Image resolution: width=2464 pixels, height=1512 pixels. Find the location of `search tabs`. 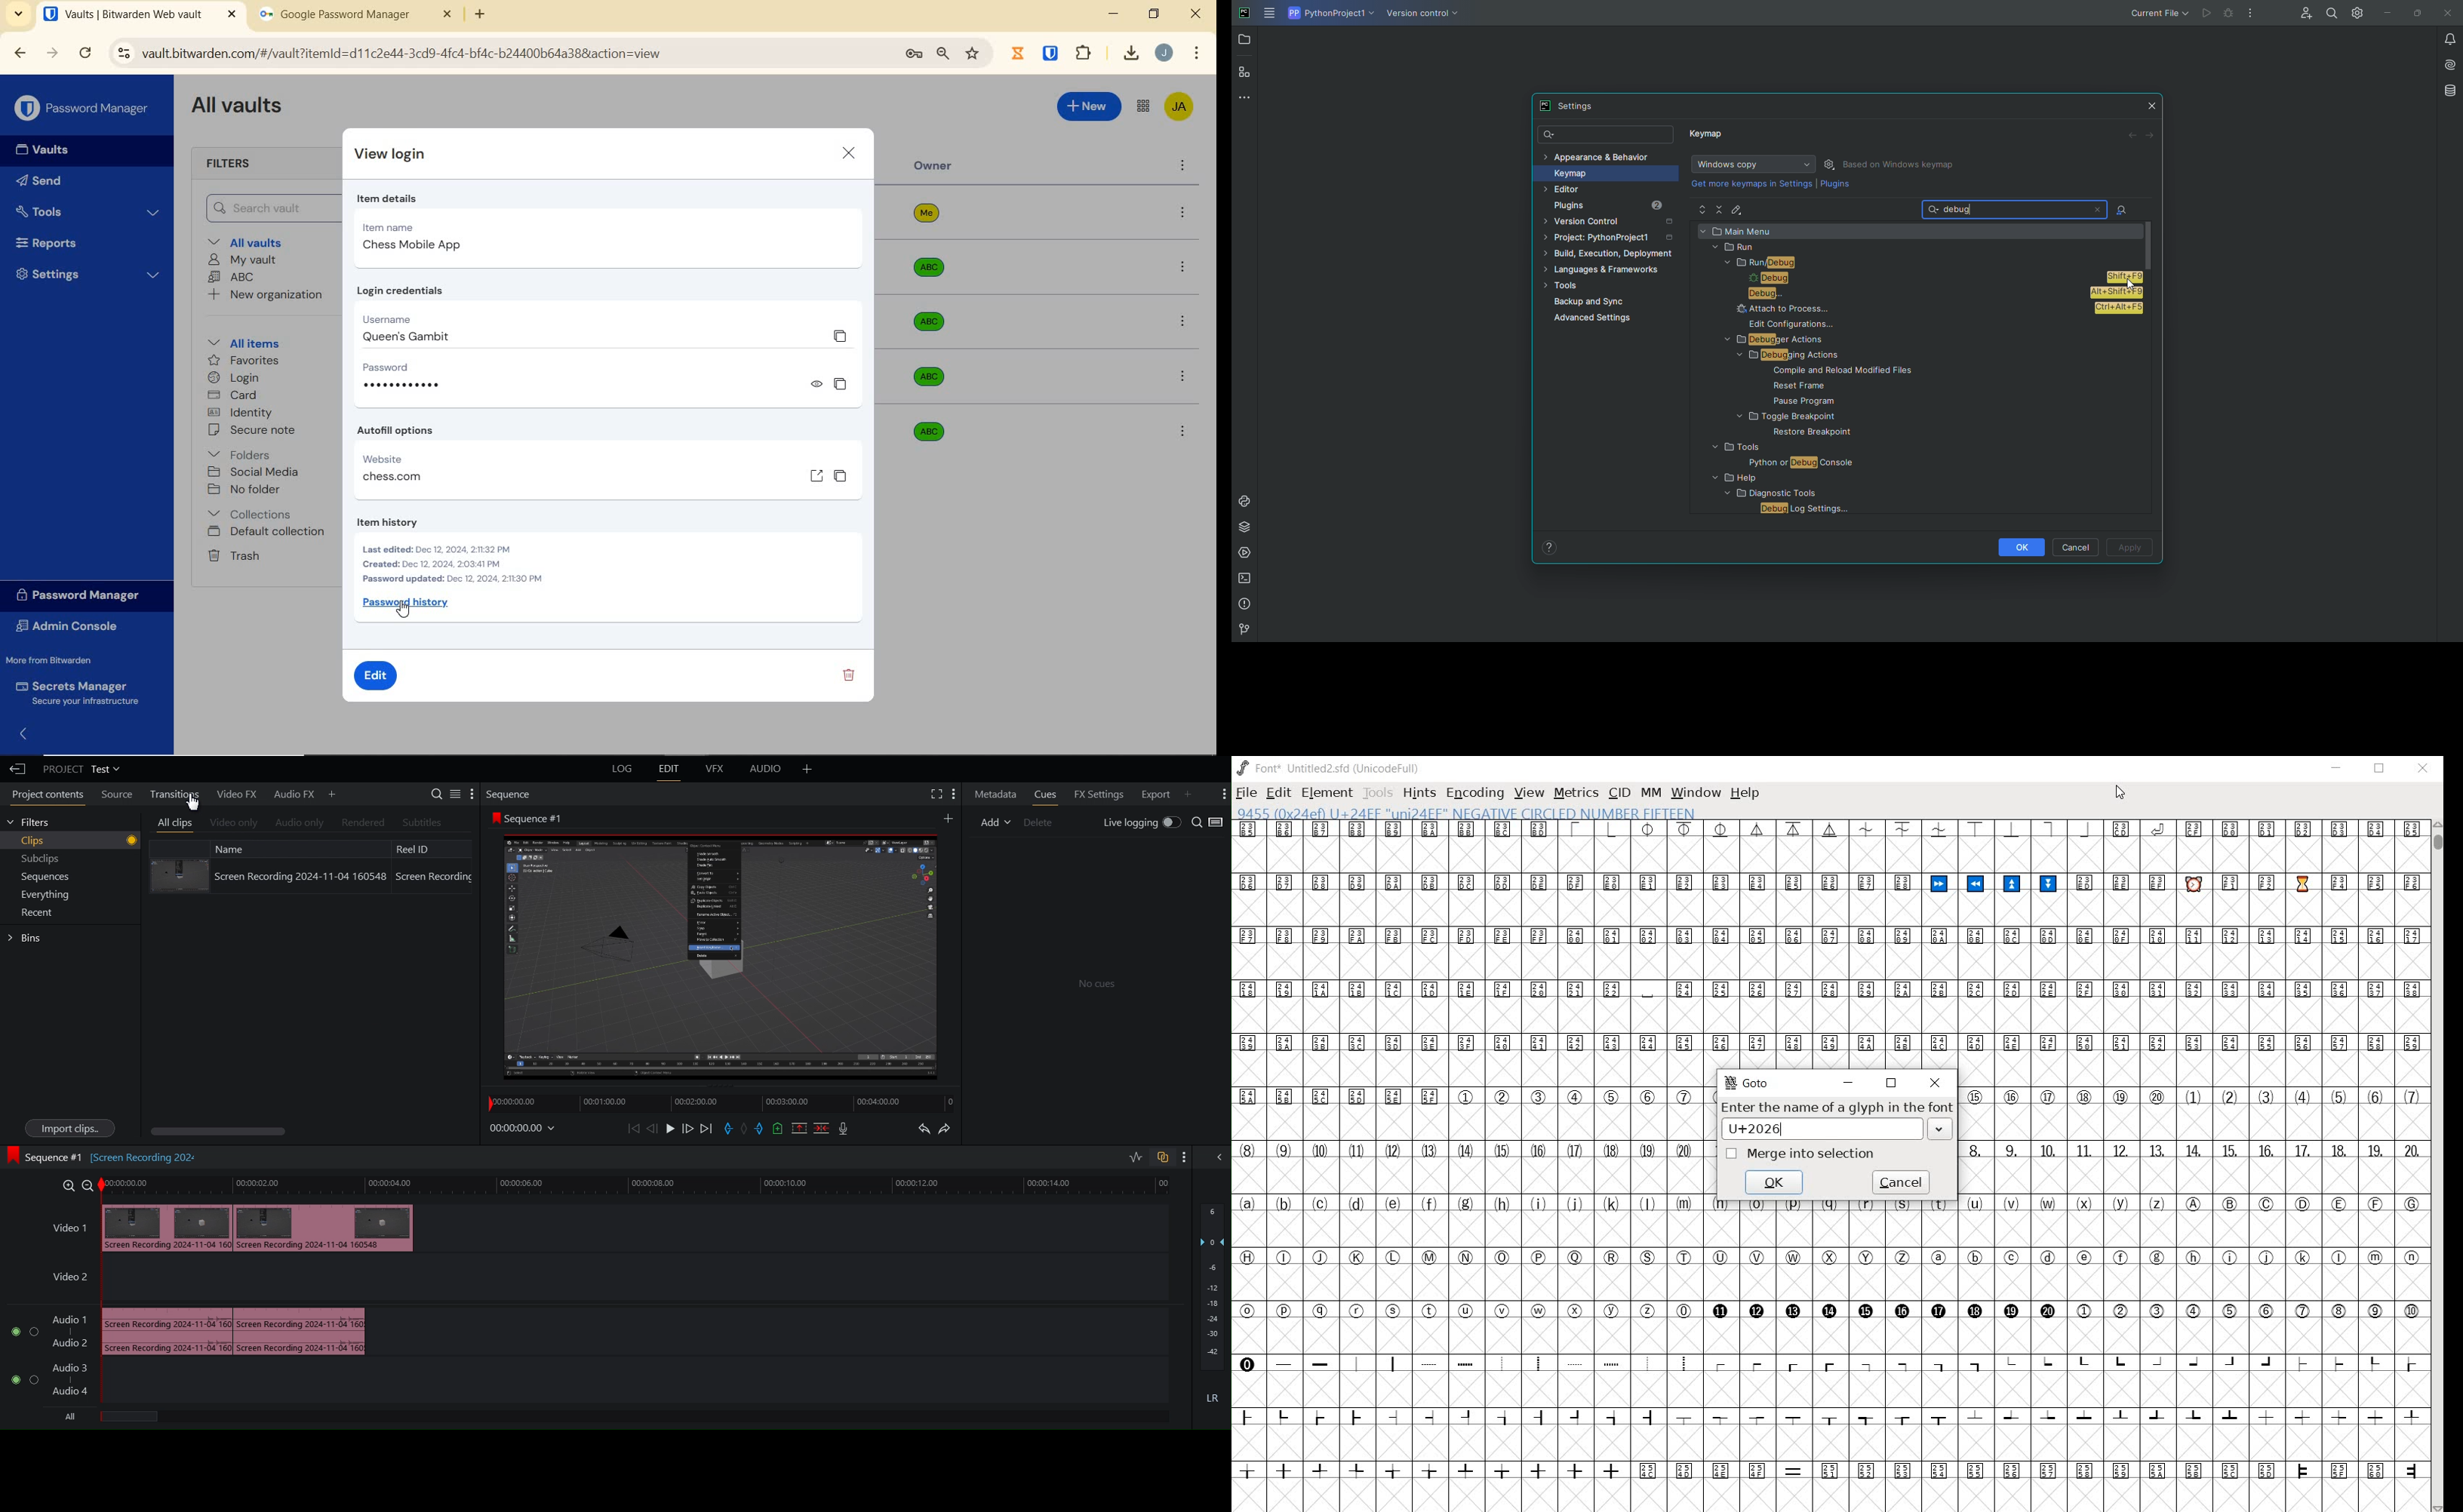

search tabs is located at coordinates (18, 17).